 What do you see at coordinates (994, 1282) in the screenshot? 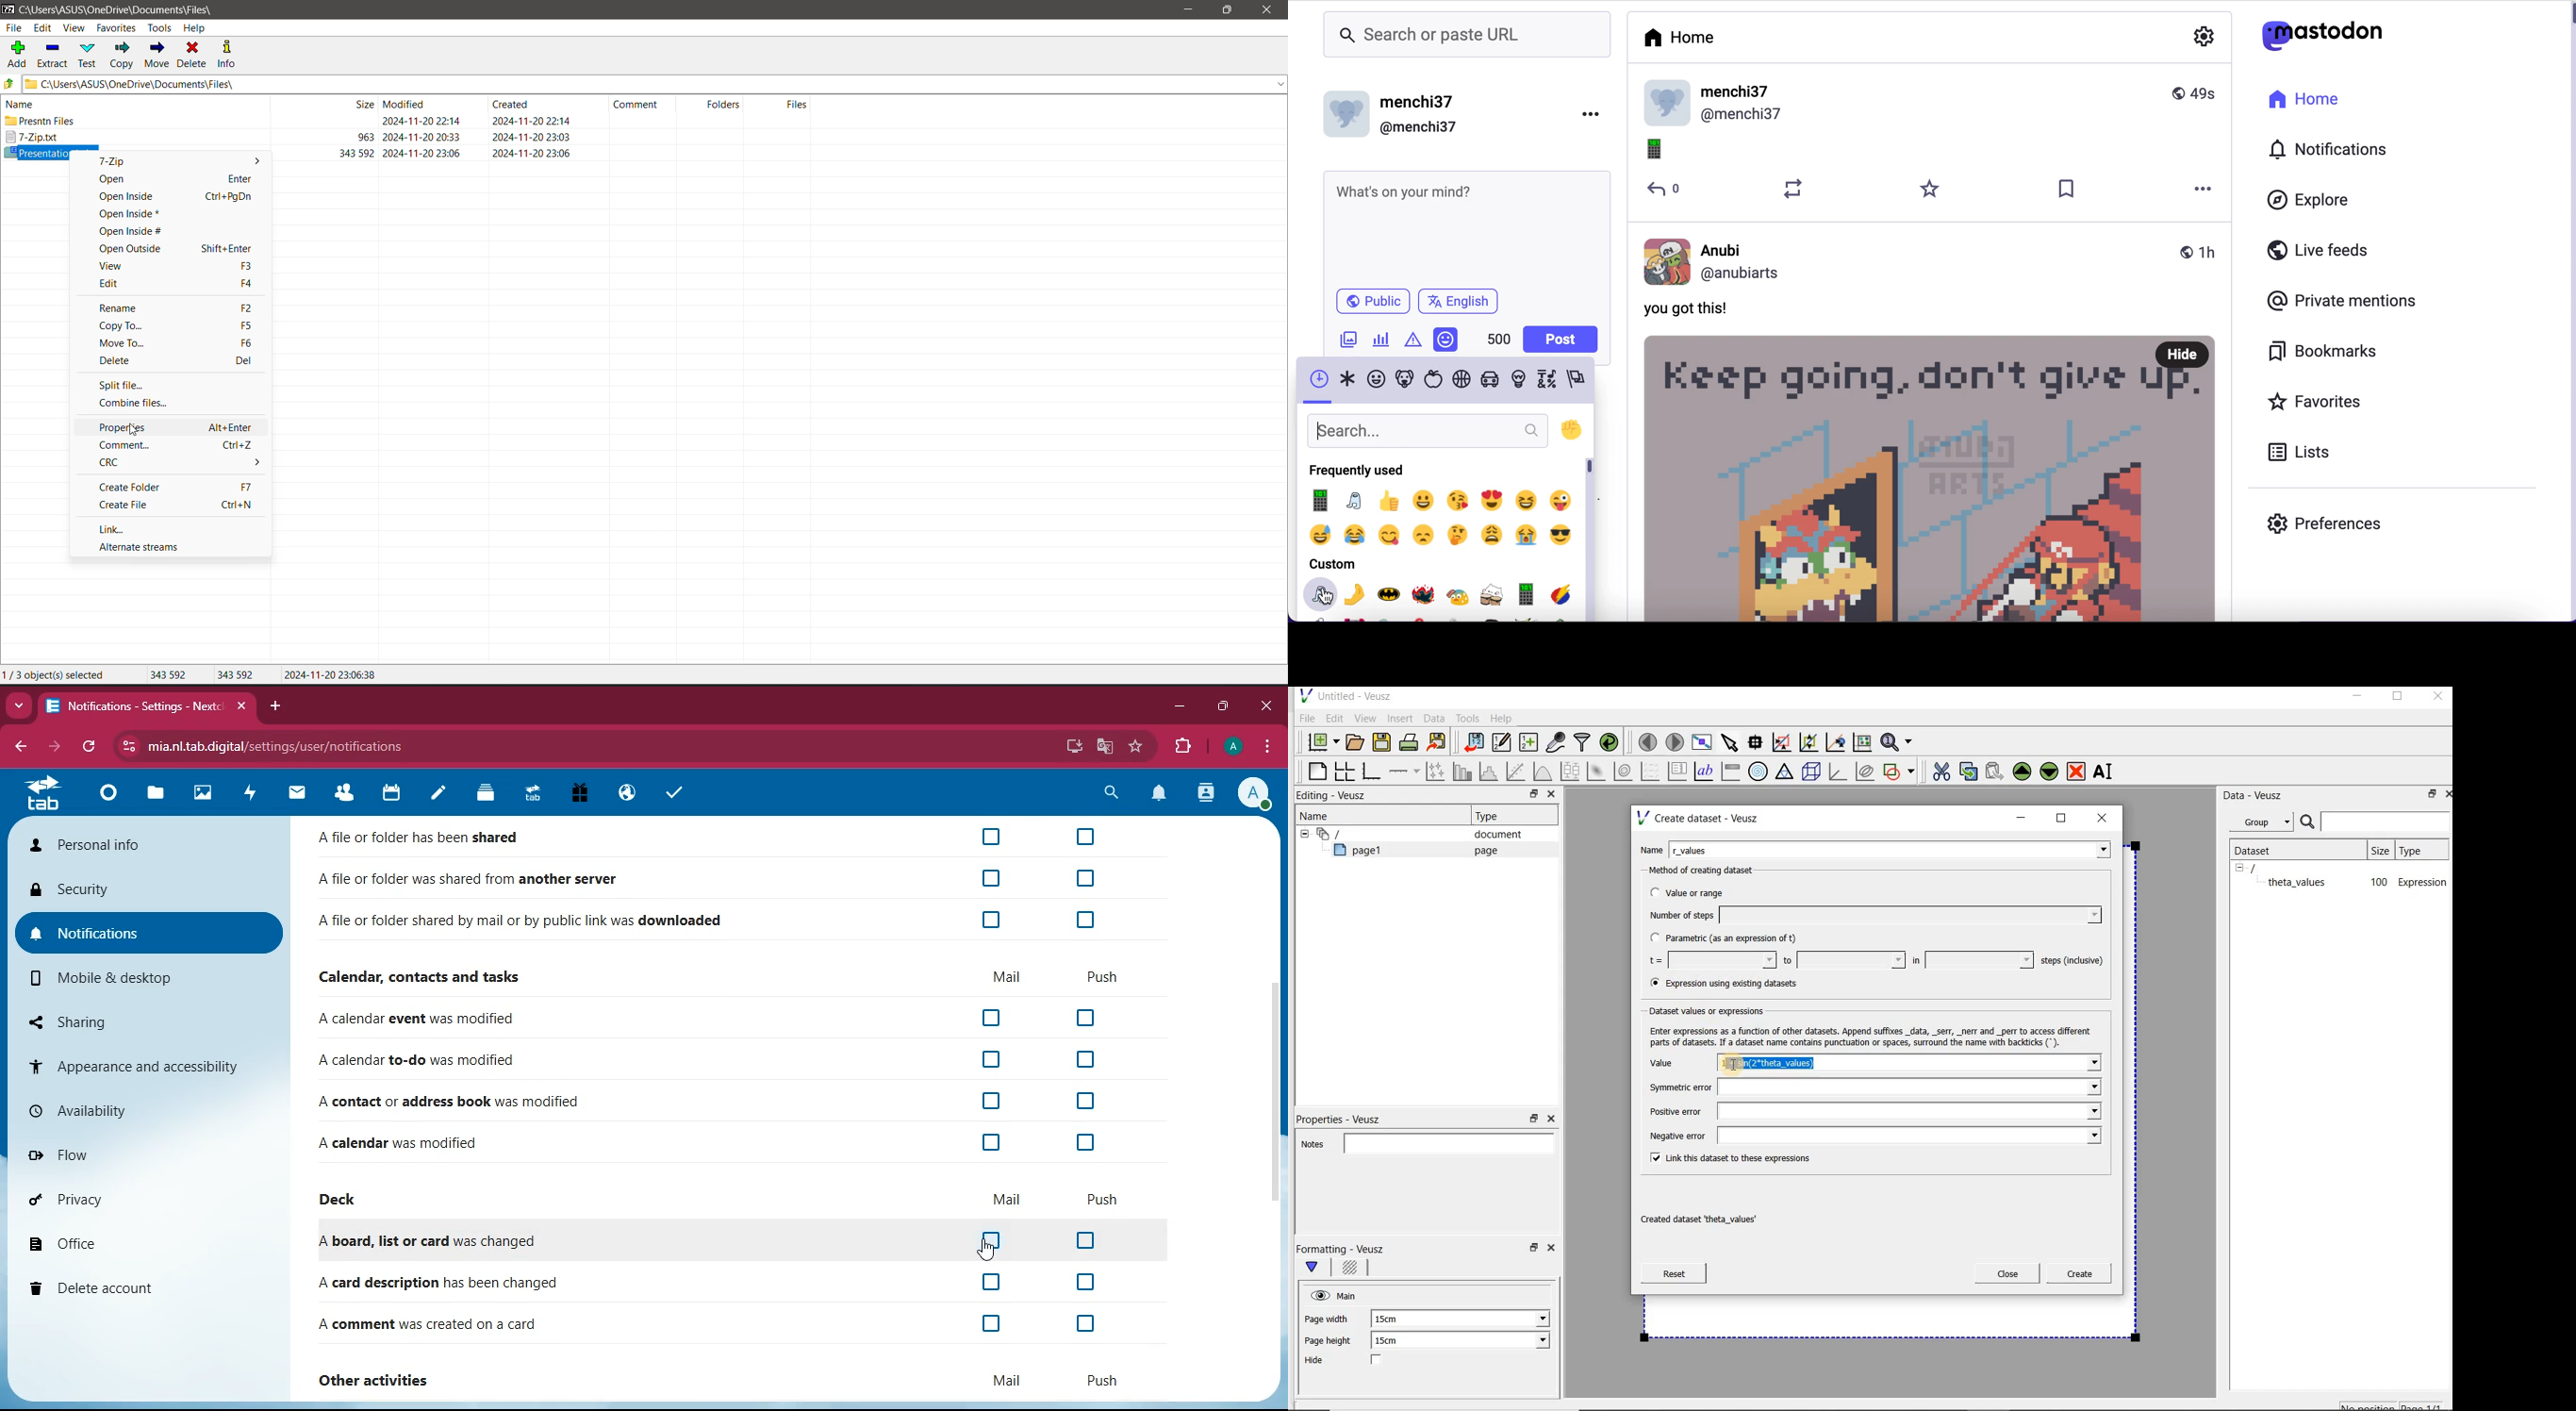
I see `off` at bounding box center [994, 1282].